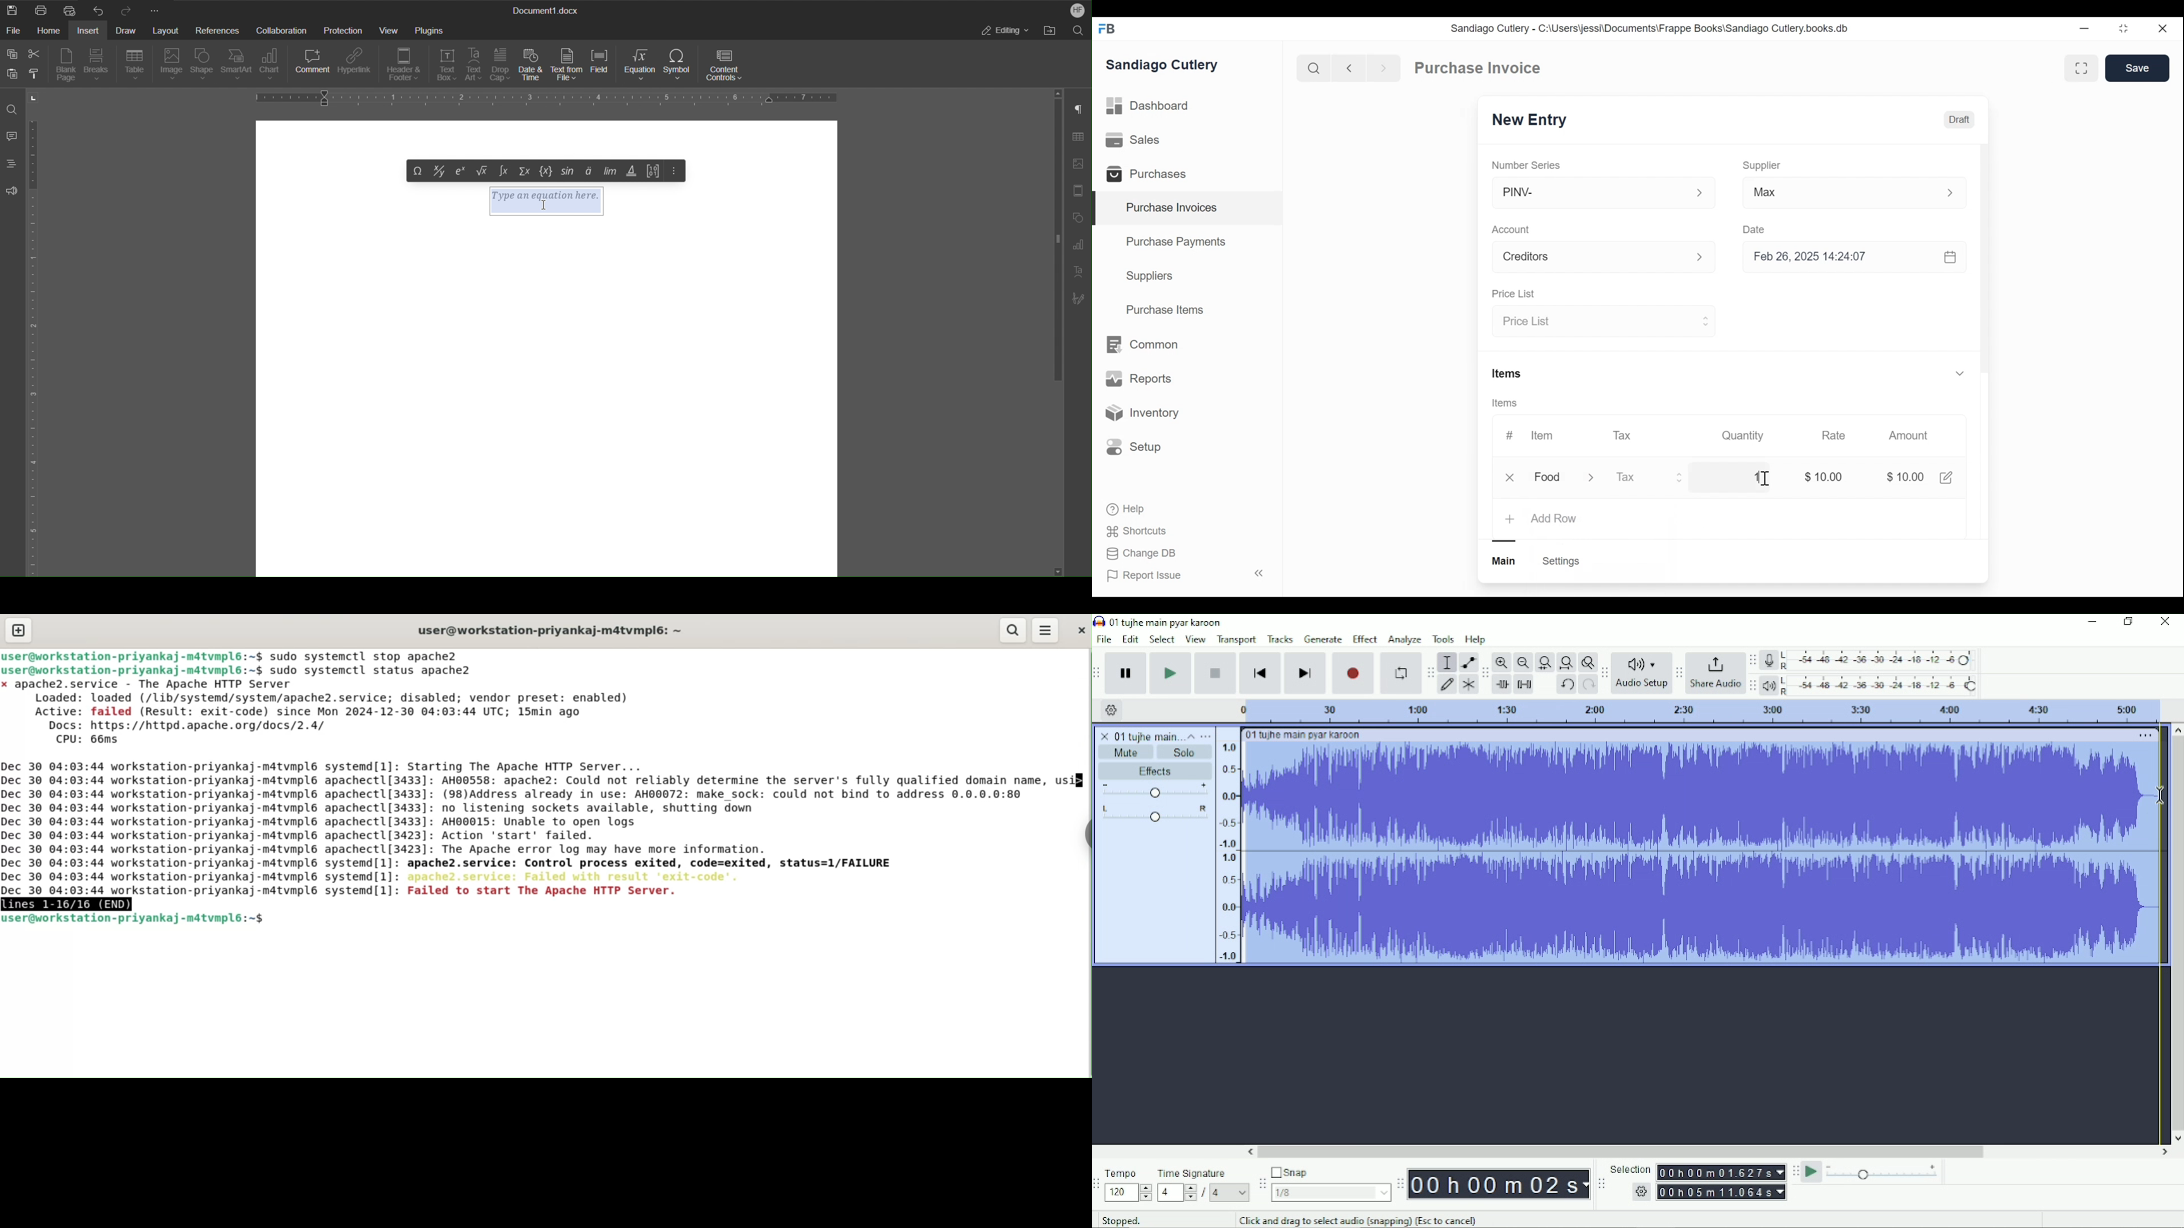 This screenshot has height=1232, width=2184. What do you see at coordinates (1331, 1192) in the screenshot?
I see `1/8` at bounding box center [1331, 1192].